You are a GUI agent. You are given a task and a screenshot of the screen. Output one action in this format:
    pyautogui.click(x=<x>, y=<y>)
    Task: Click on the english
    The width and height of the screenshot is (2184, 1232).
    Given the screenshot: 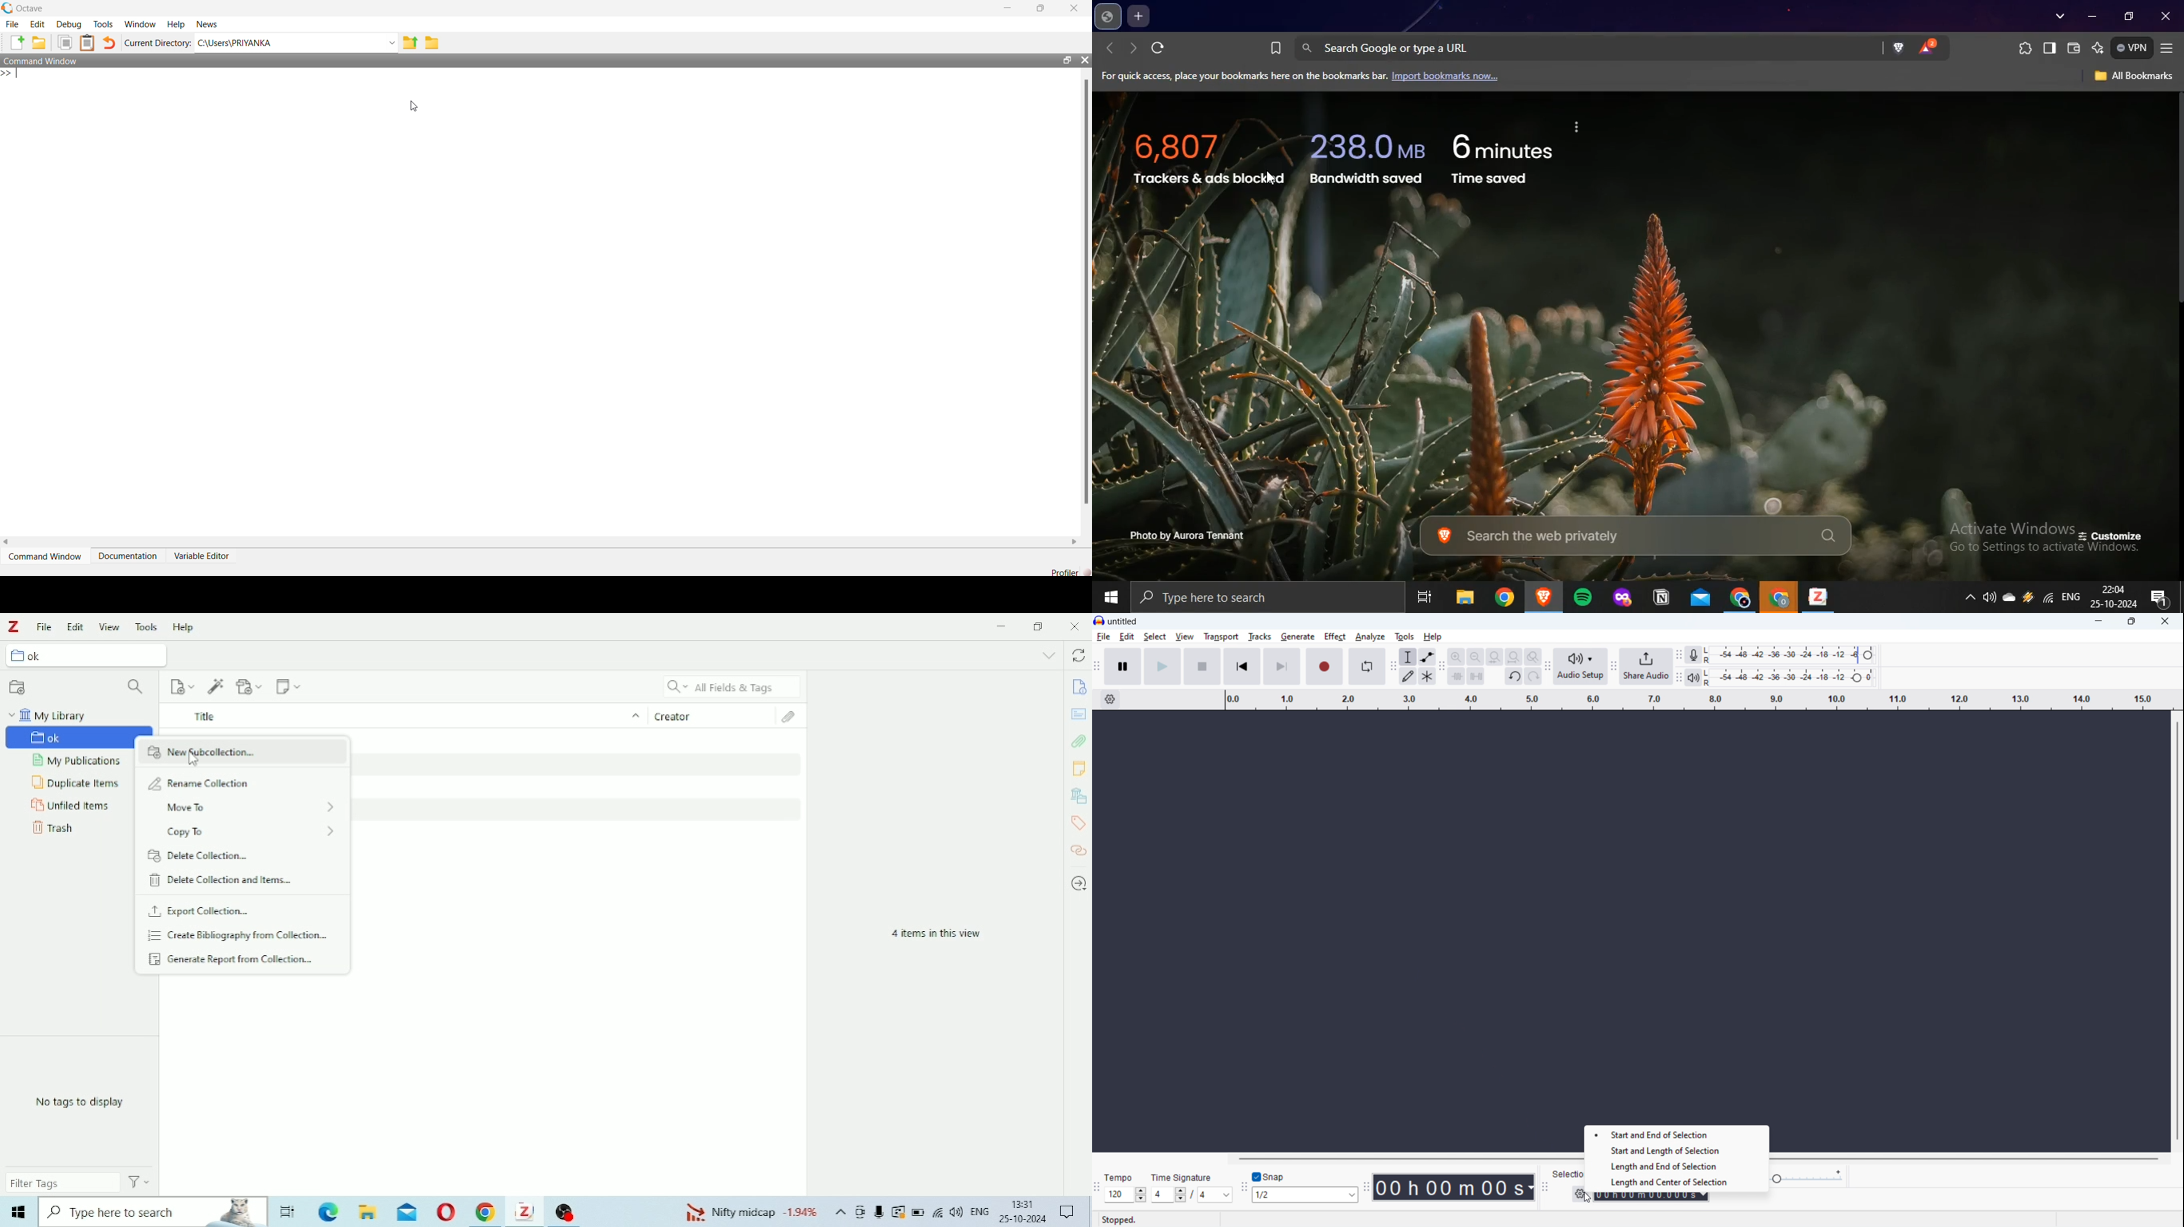 What is the action you would take?
    pyautogui.click(x=2074, y=598)
    